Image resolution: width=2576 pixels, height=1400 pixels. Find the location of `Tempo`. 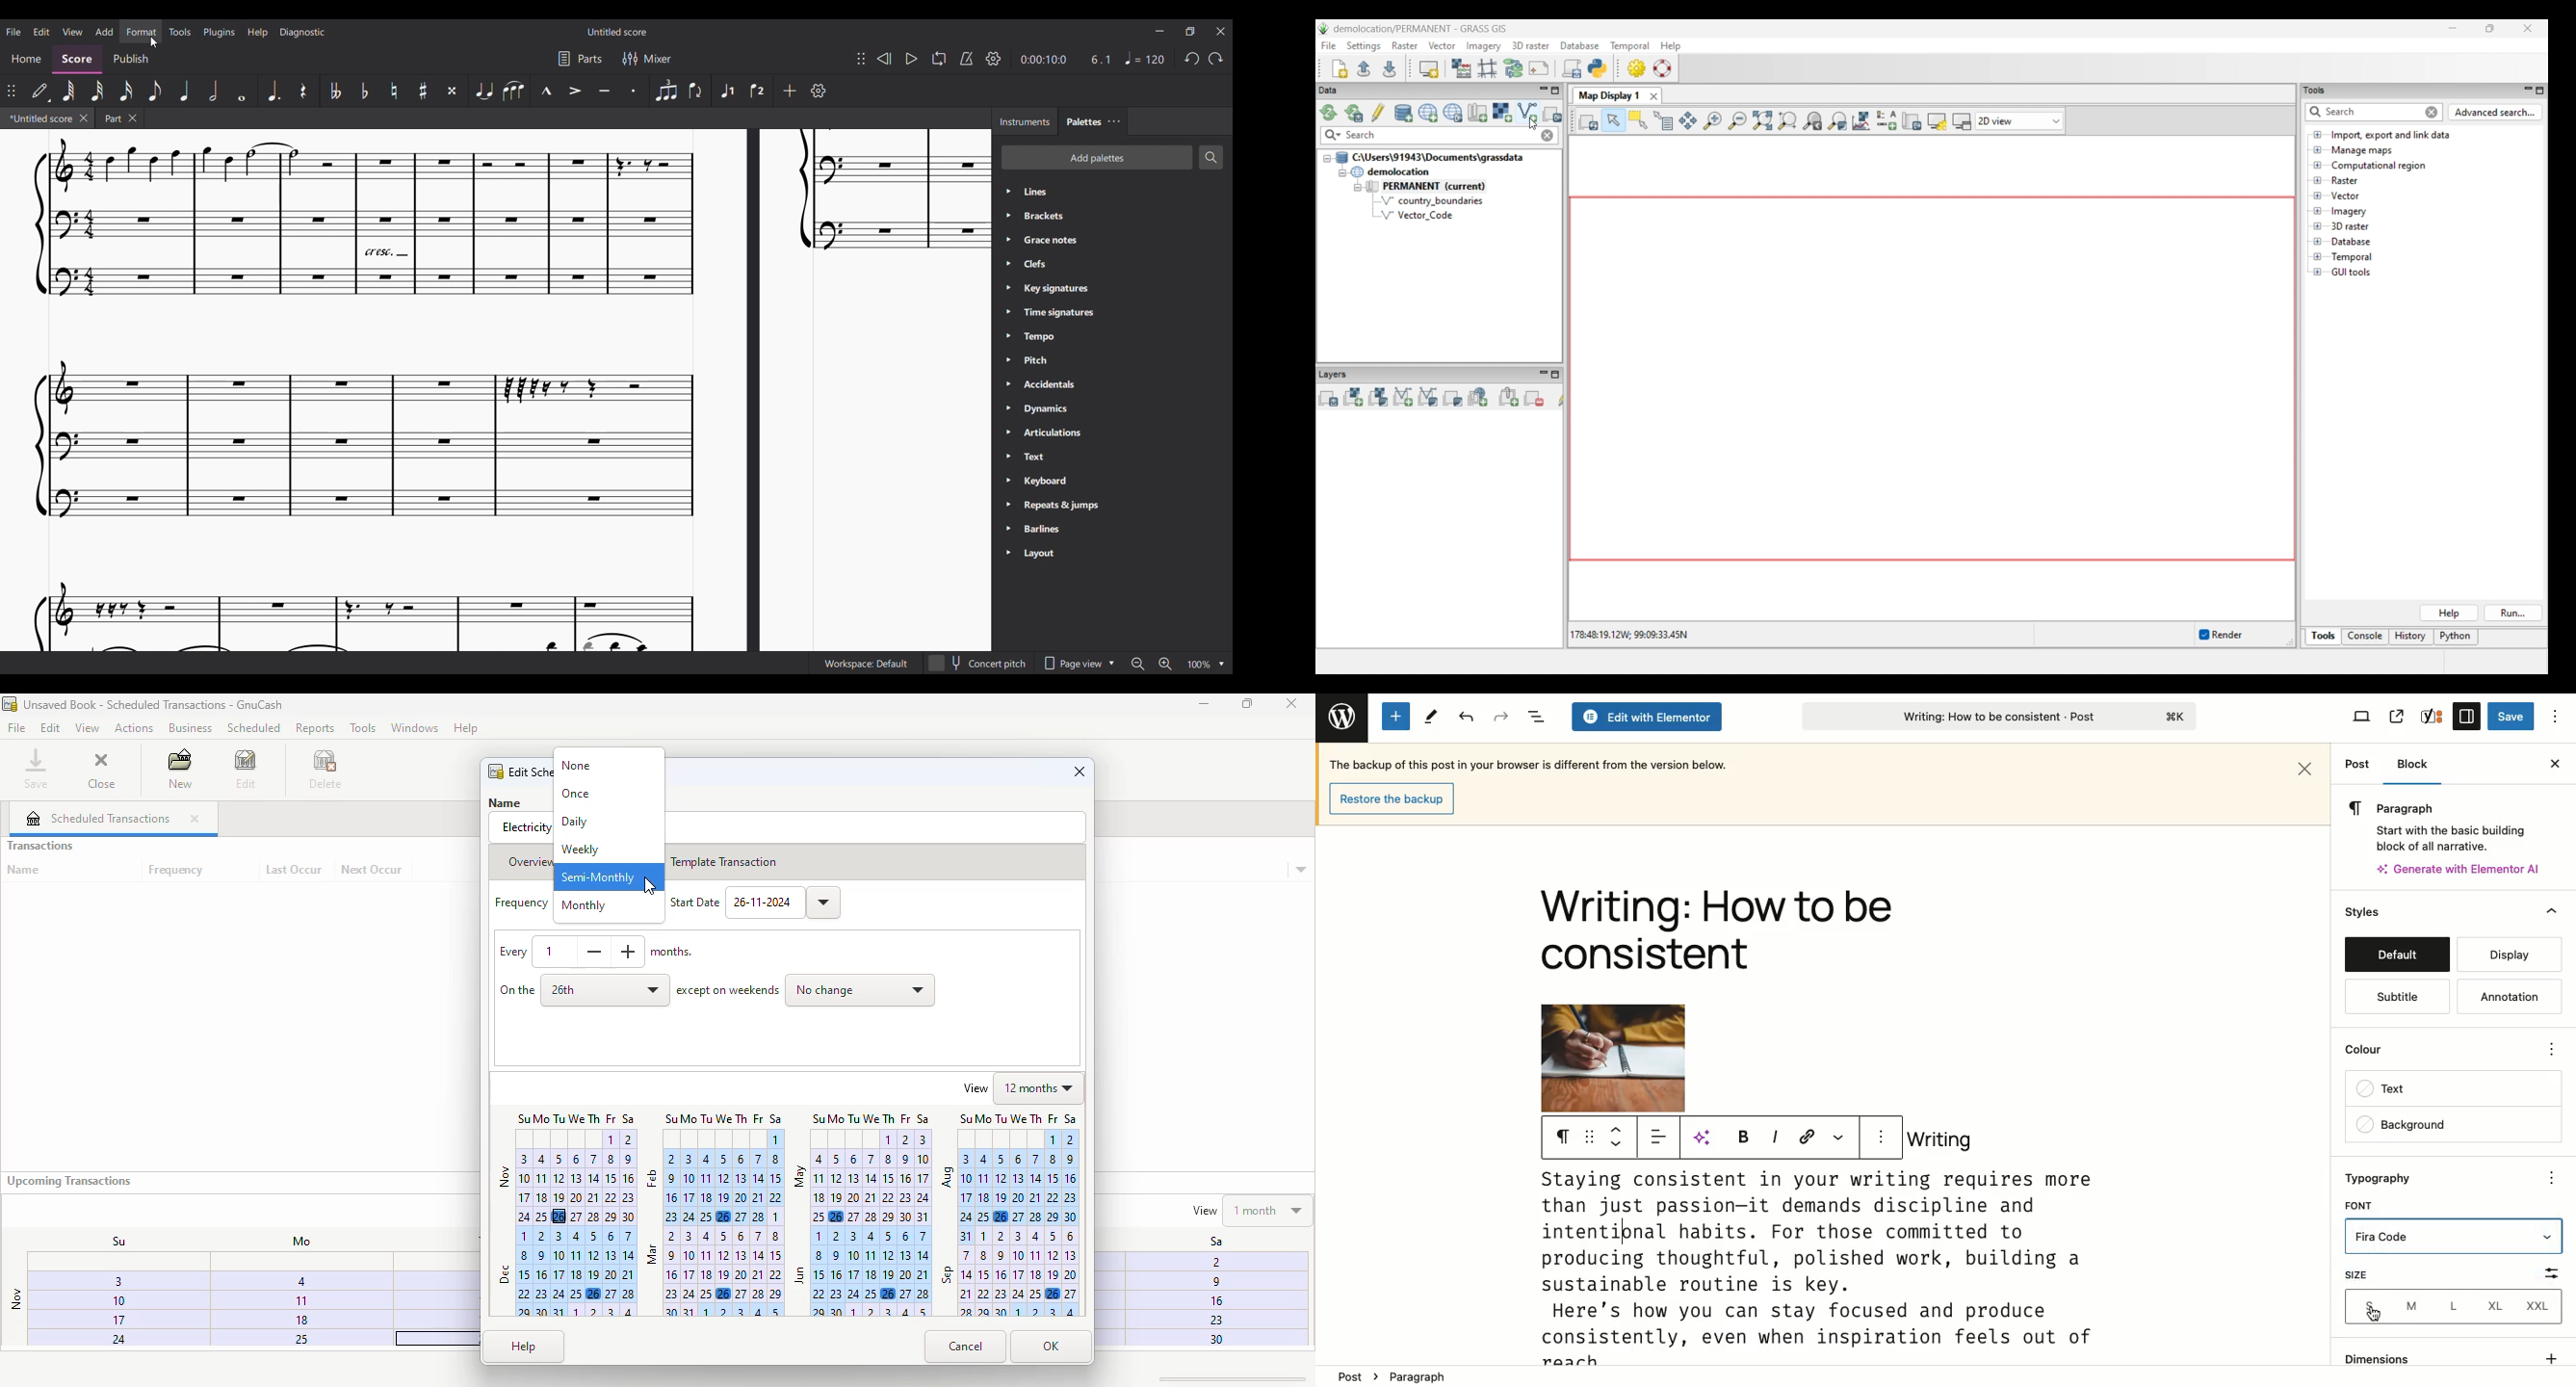

Tempo is located at coordinates (1145, 58).